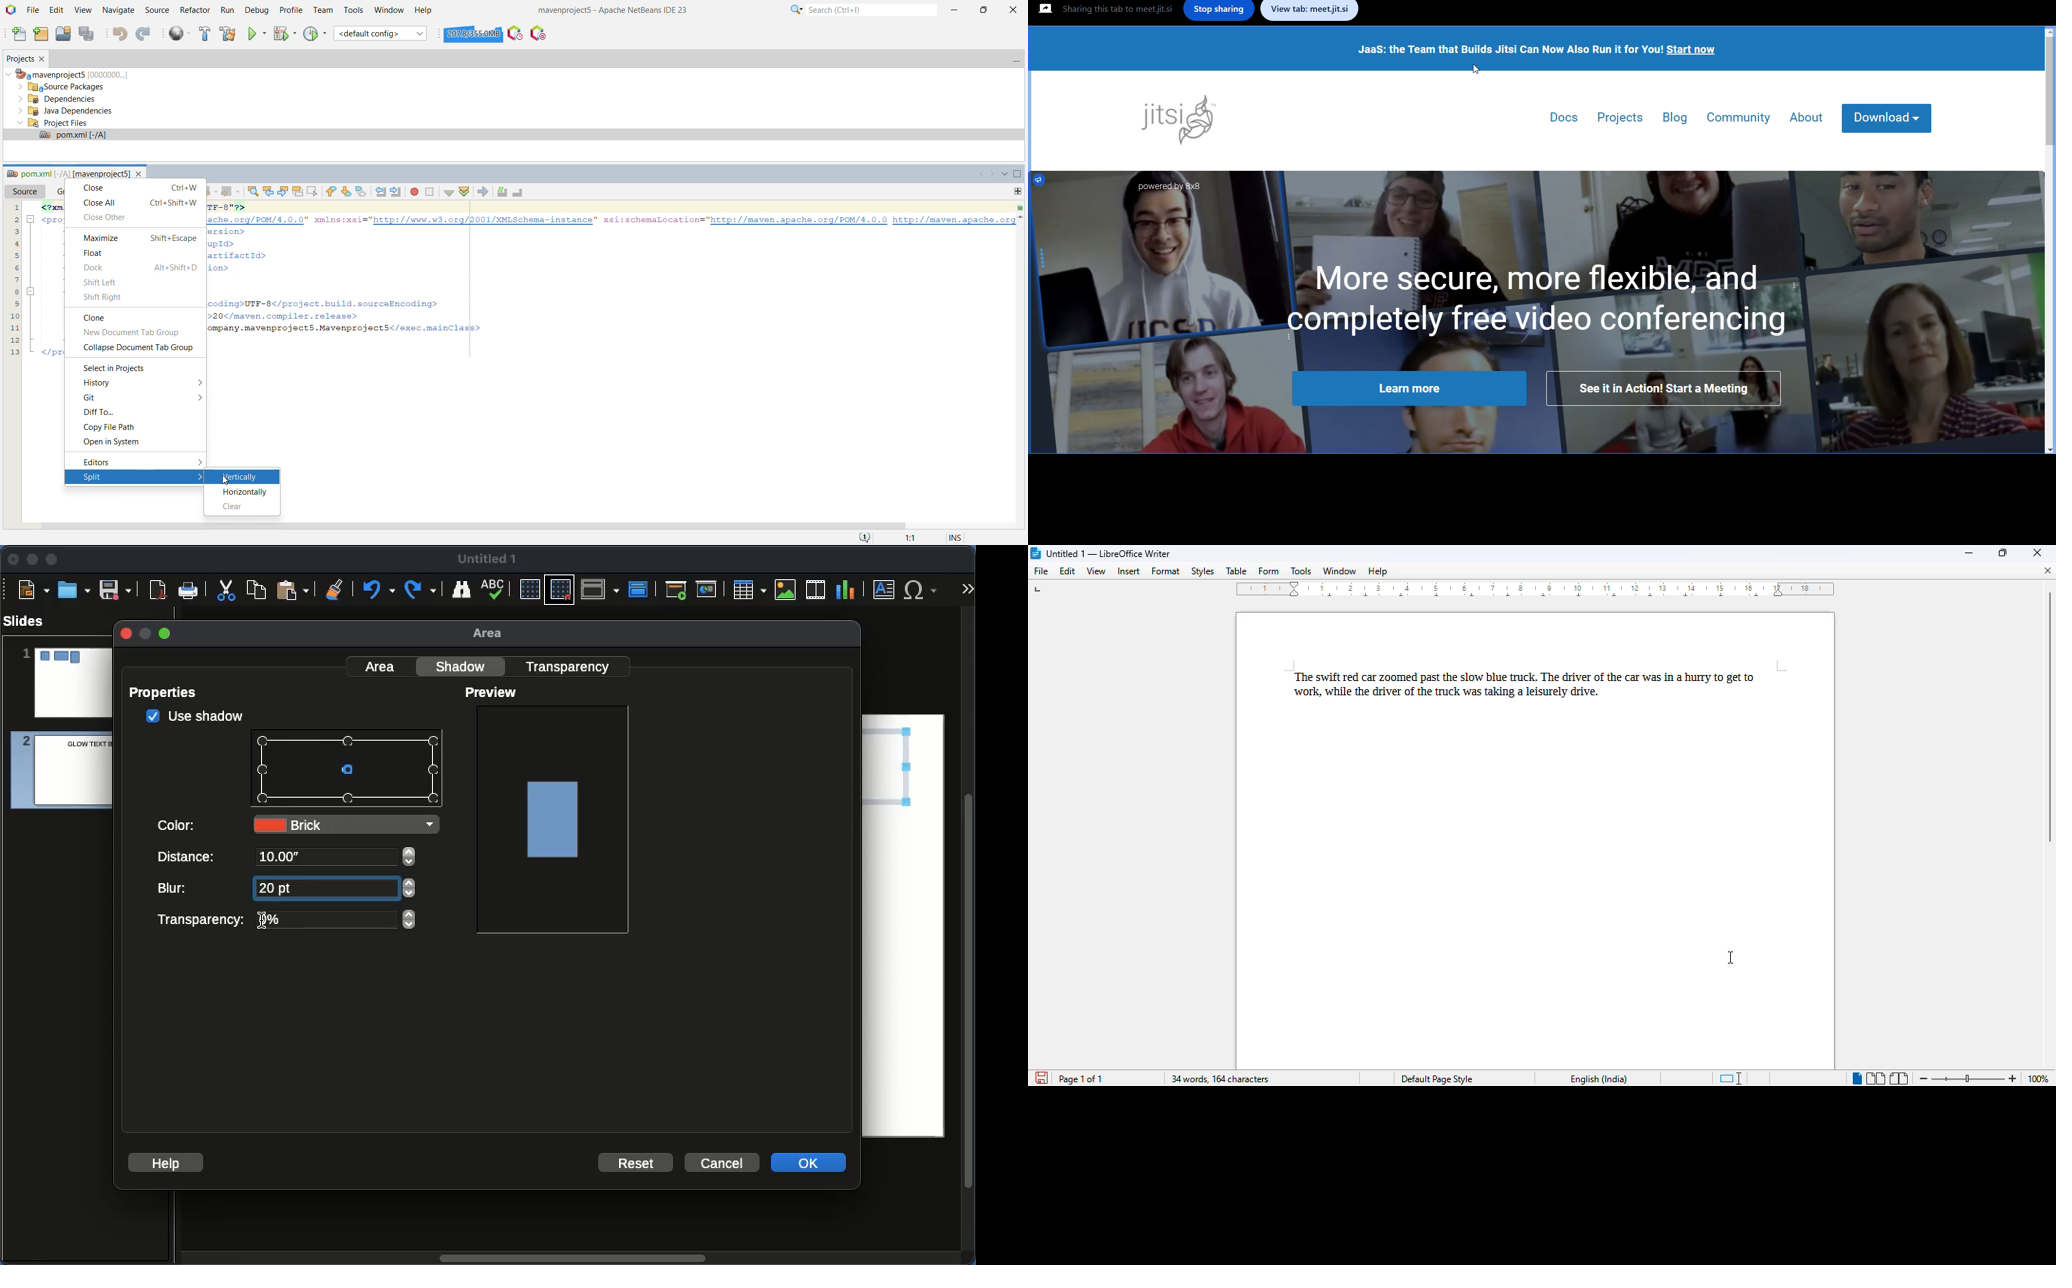 Image resolution: width=2072 pixels, height=1288 pixels. I want to click on Help, so click(166, 1161).